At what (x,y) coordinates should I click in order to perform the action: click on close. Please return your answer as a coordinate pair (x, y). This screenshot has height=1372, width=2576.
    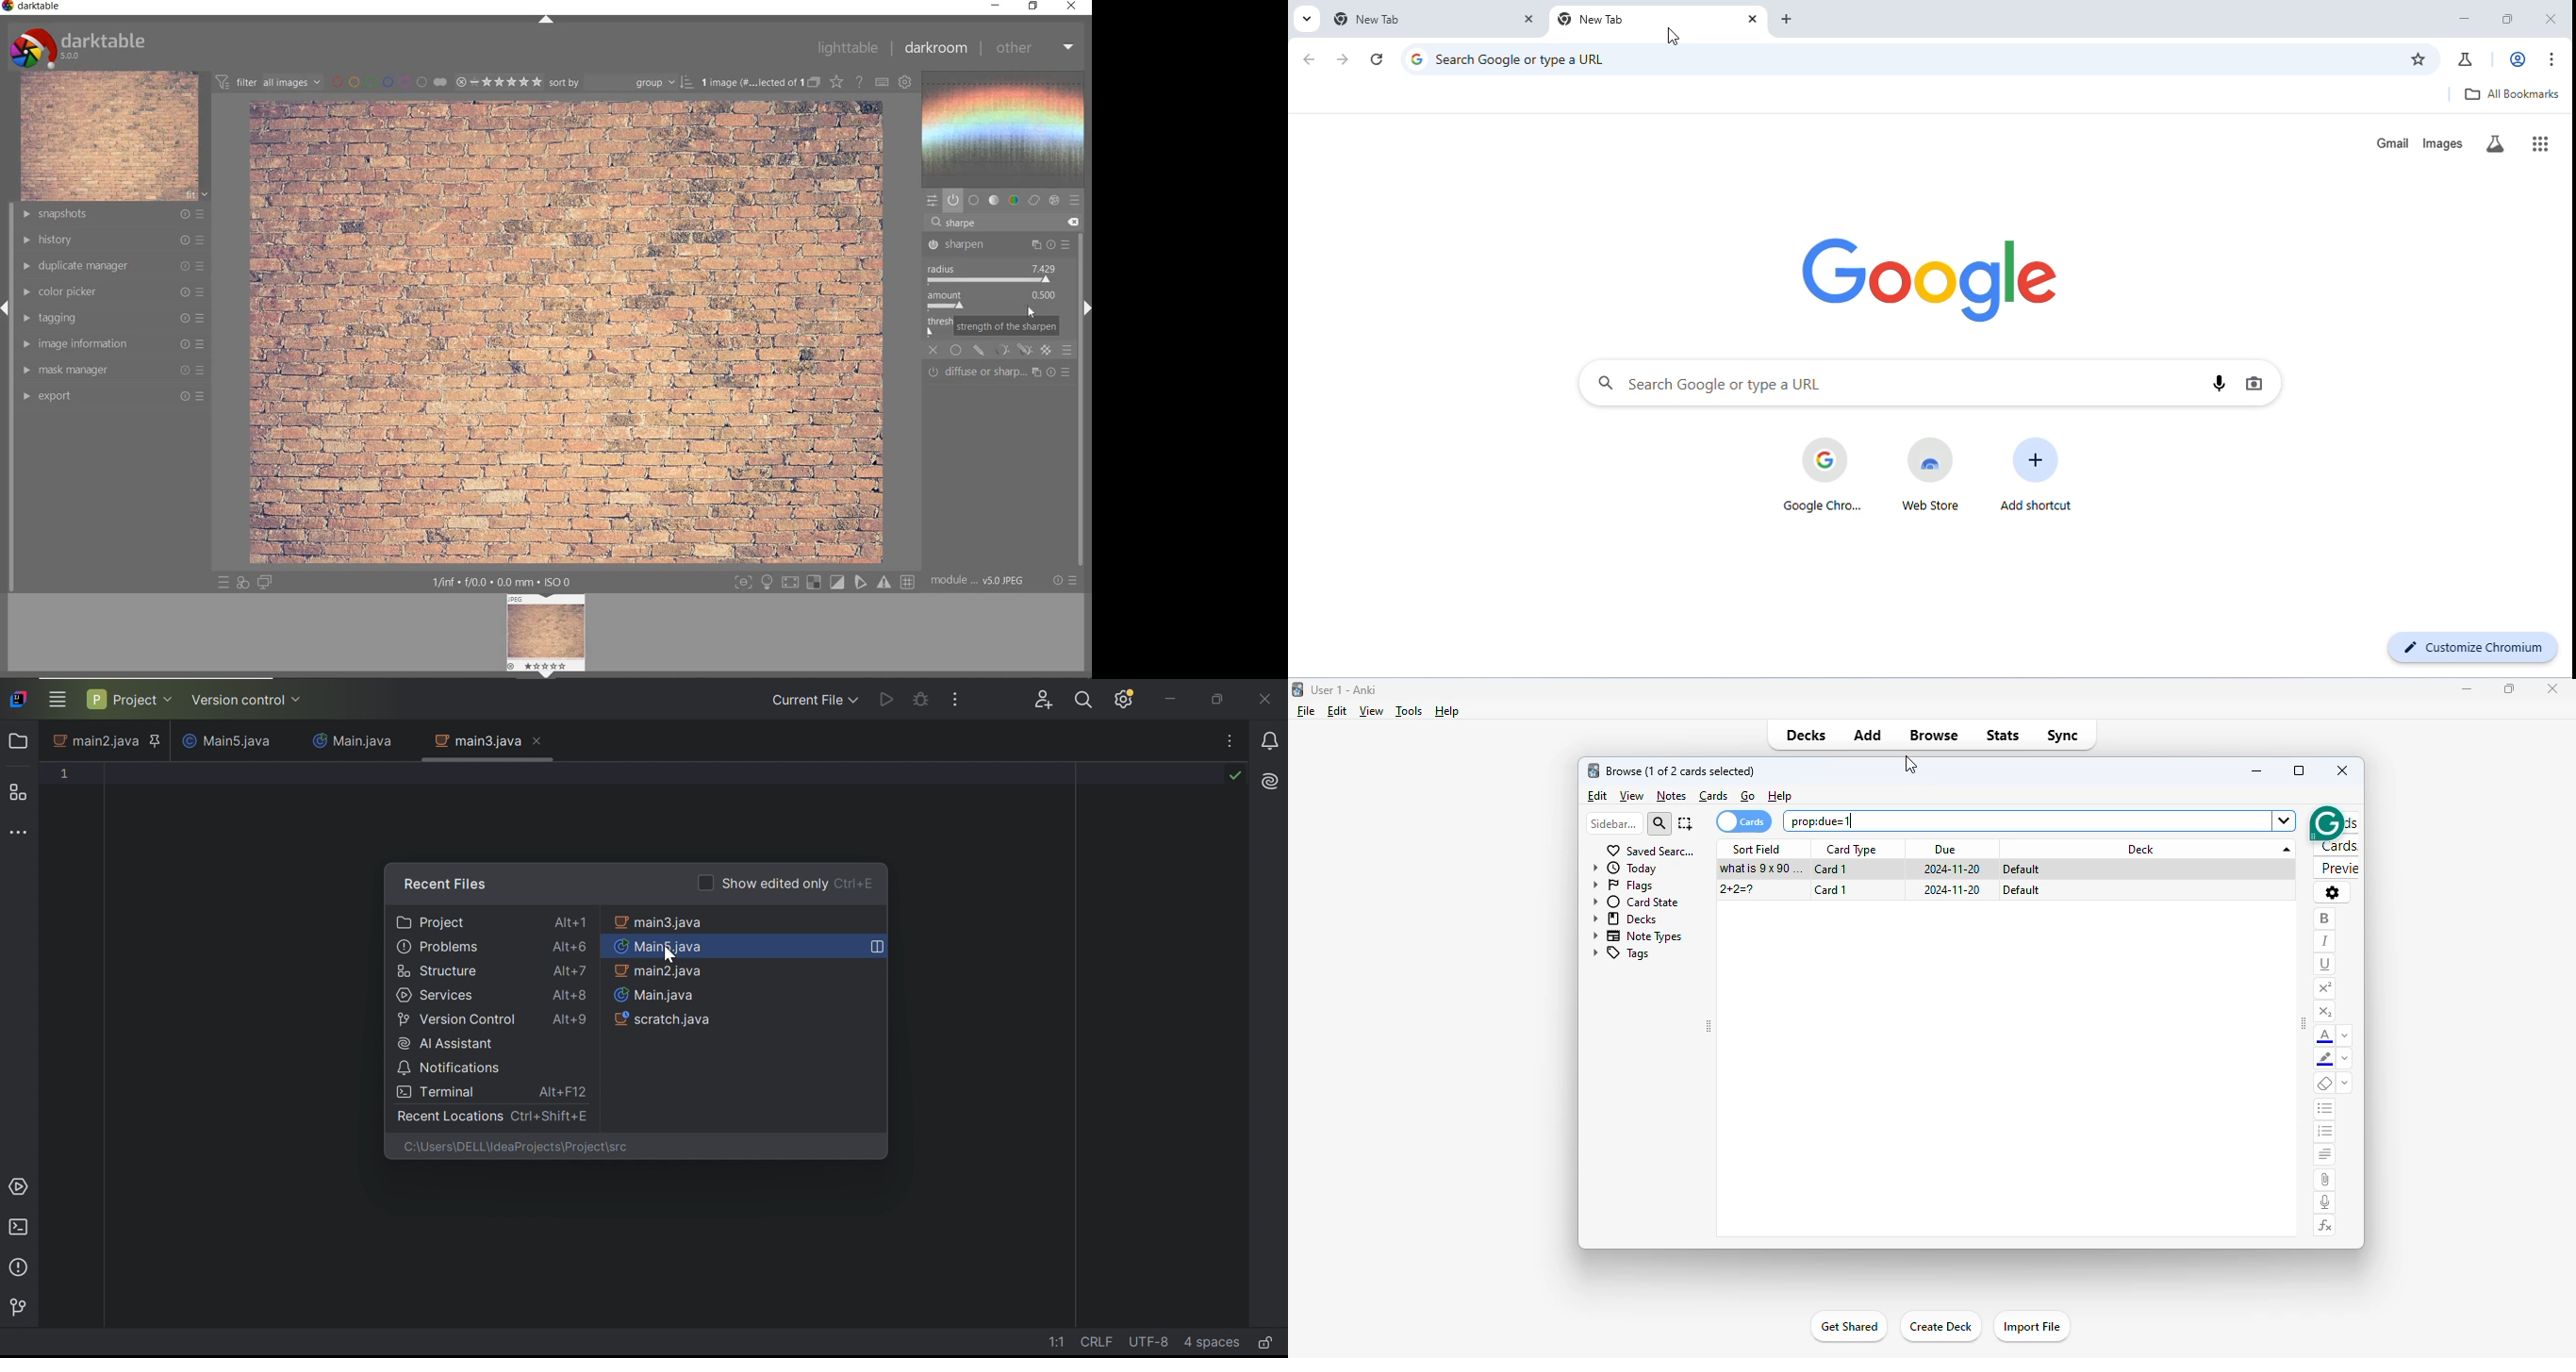
    Looking at the image, I should click on (2342, 770).